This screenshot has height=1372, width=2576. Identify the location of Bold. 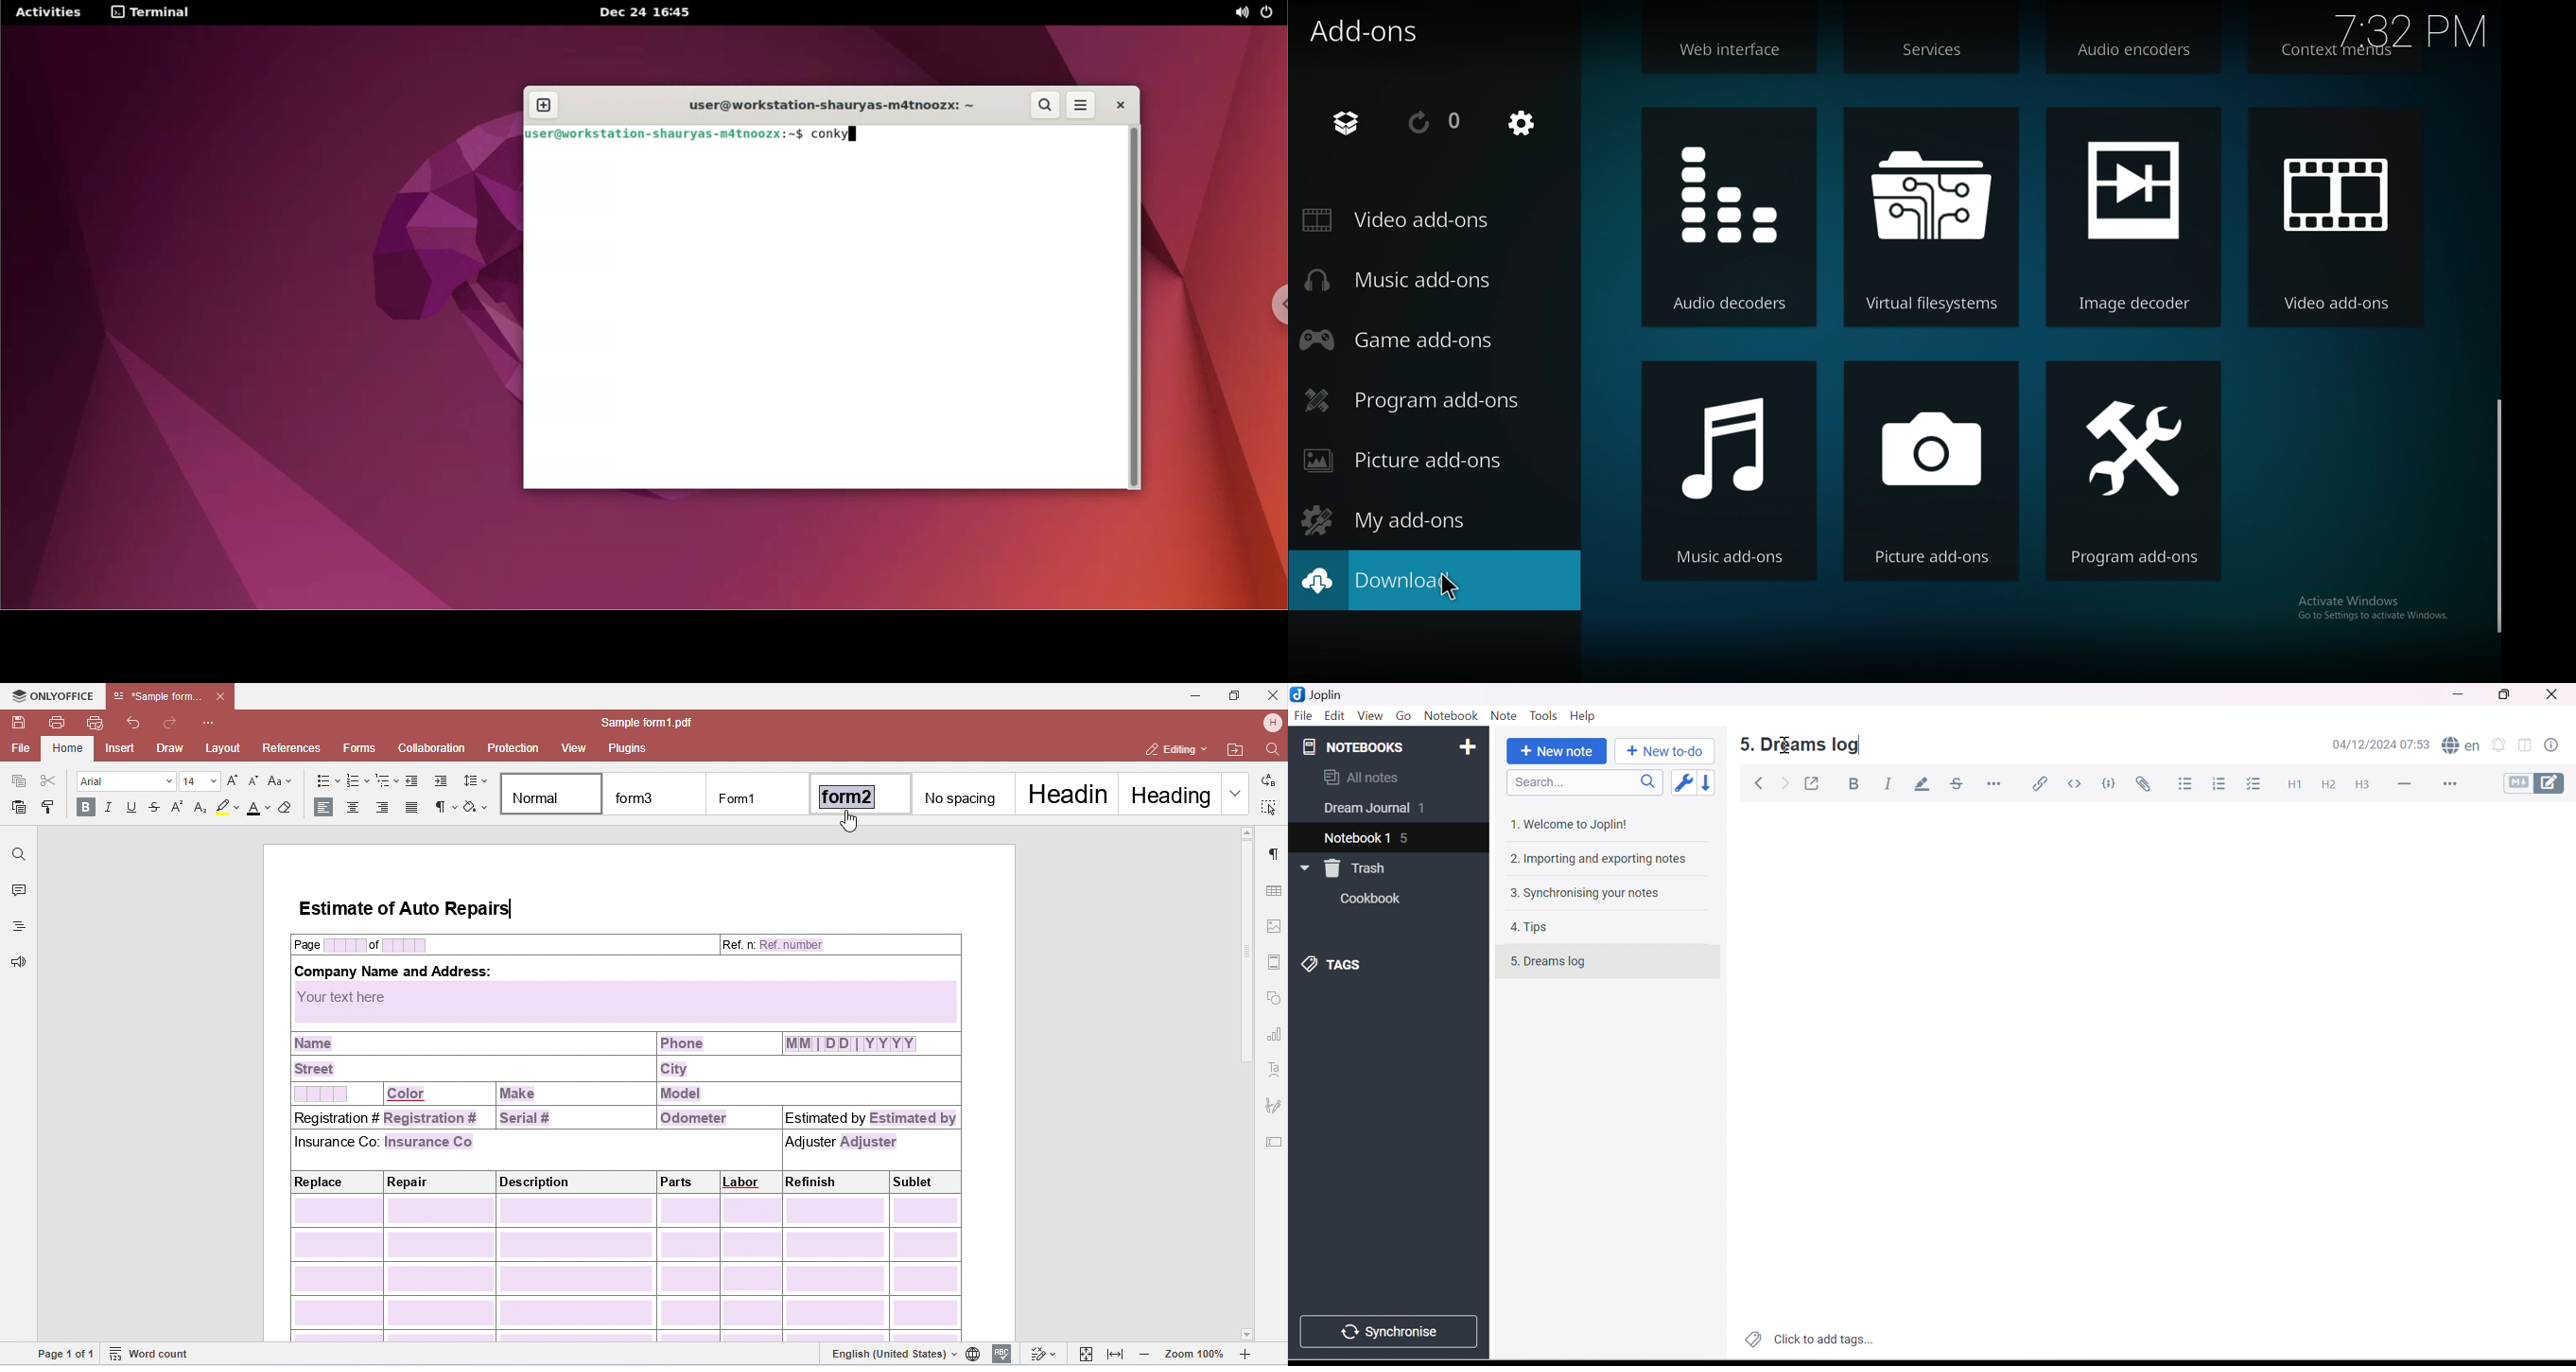
(1858, 785).